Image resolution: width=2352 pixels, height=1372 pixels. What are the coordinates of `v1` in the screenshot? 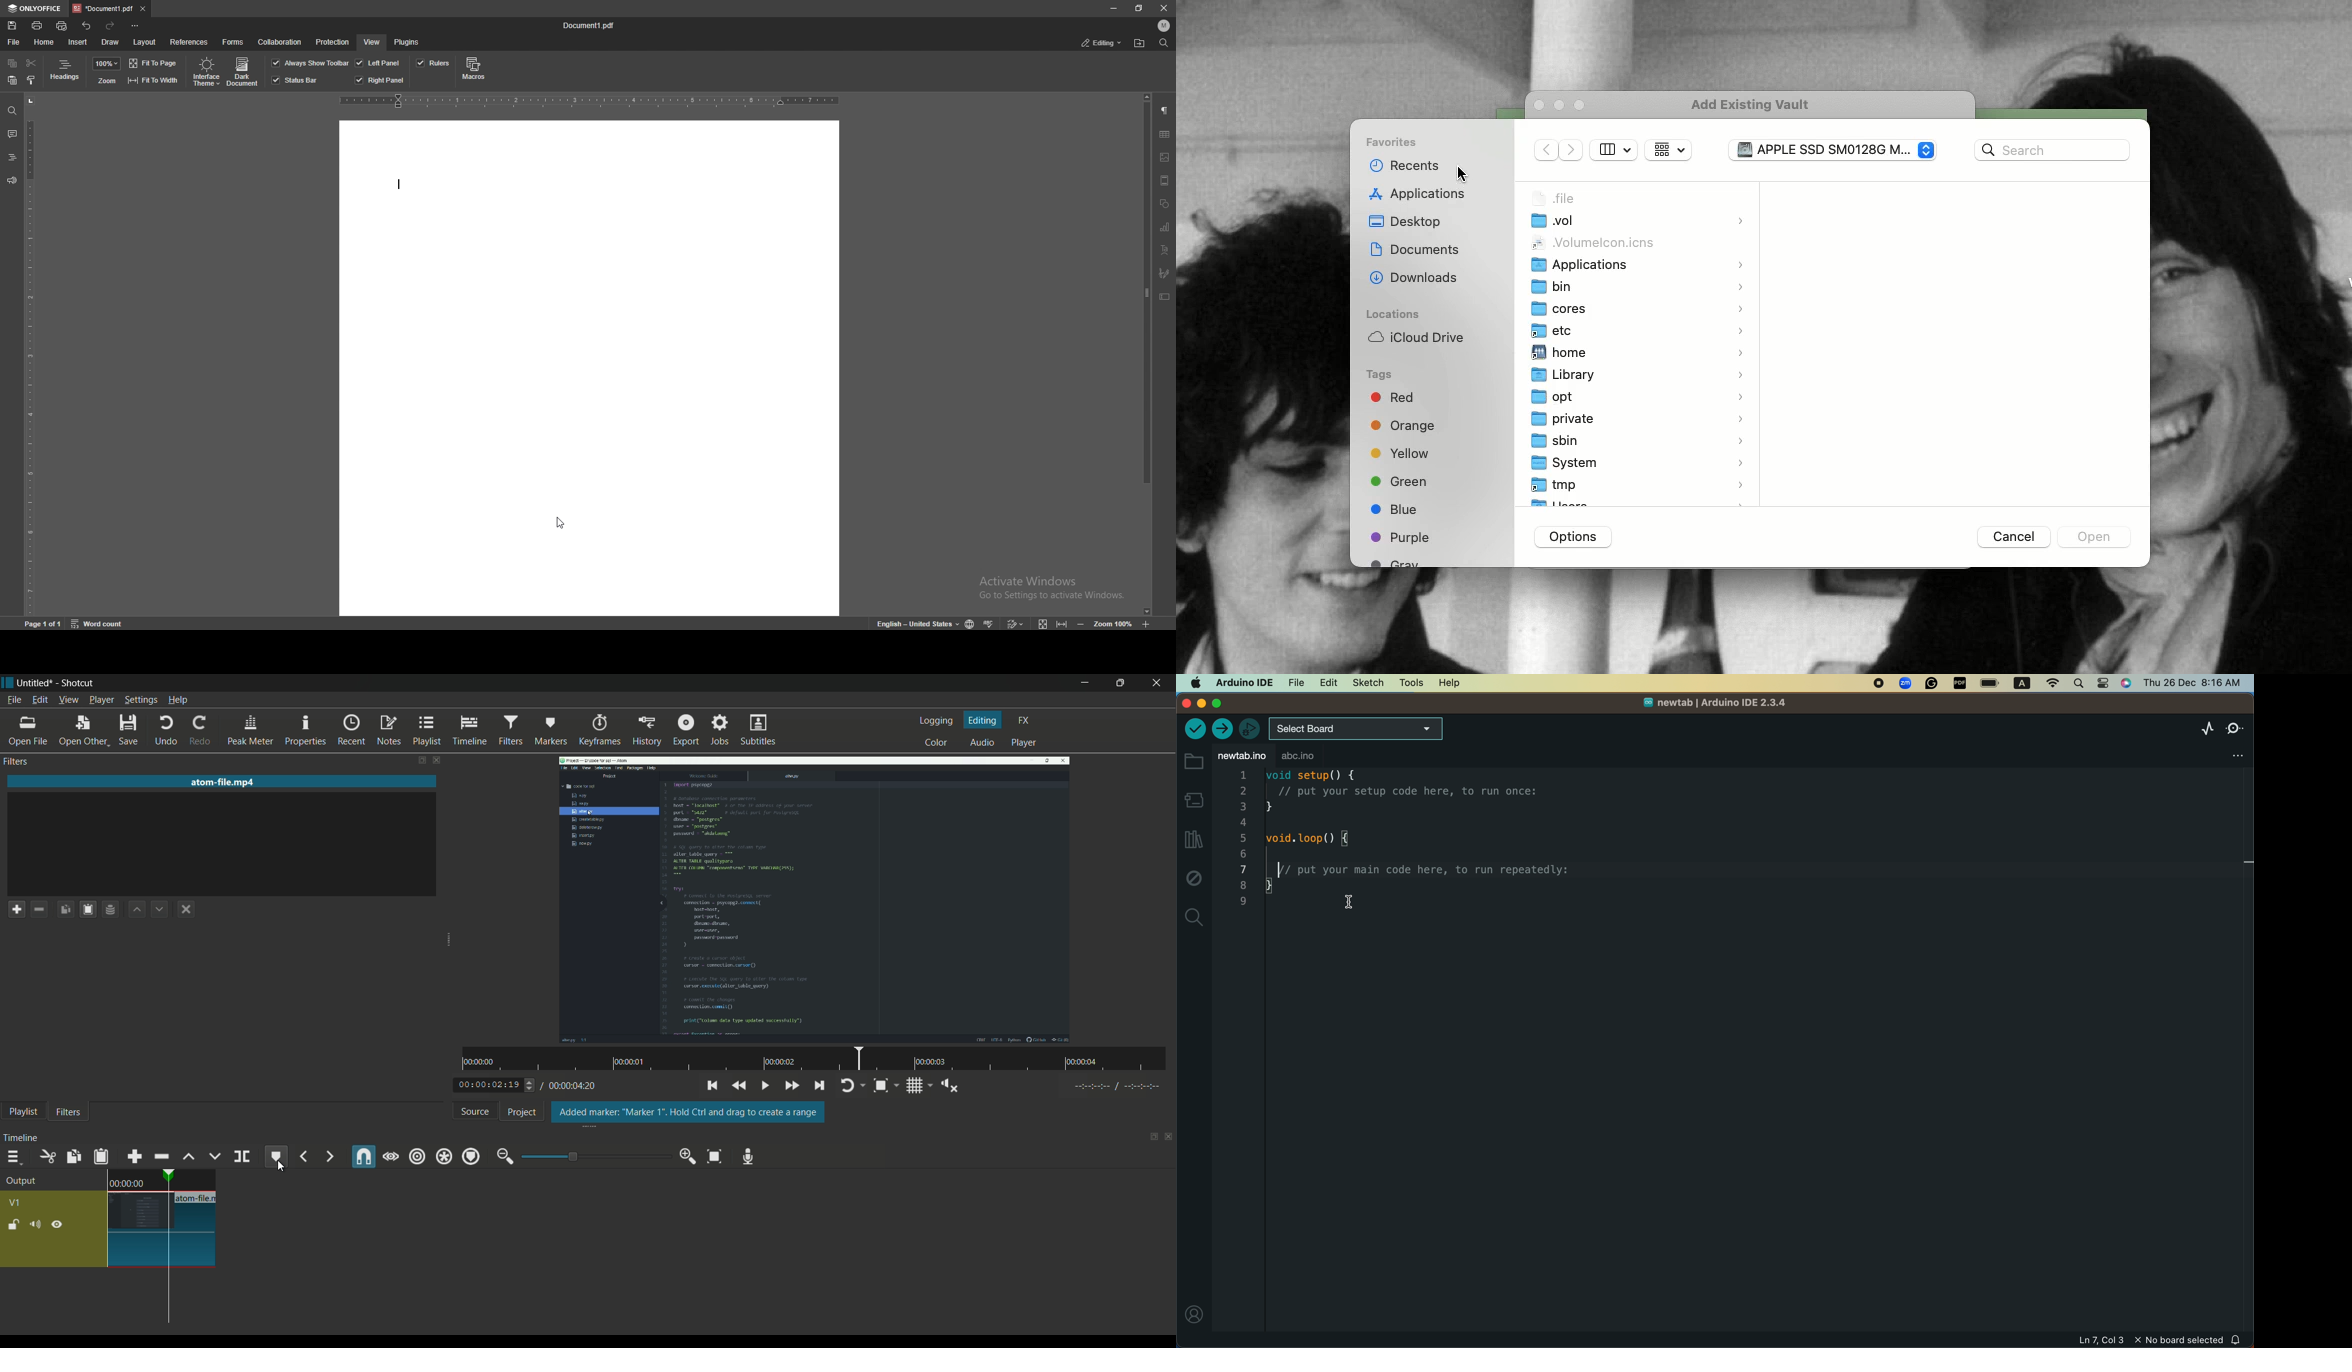 It's located at (15, 1204).